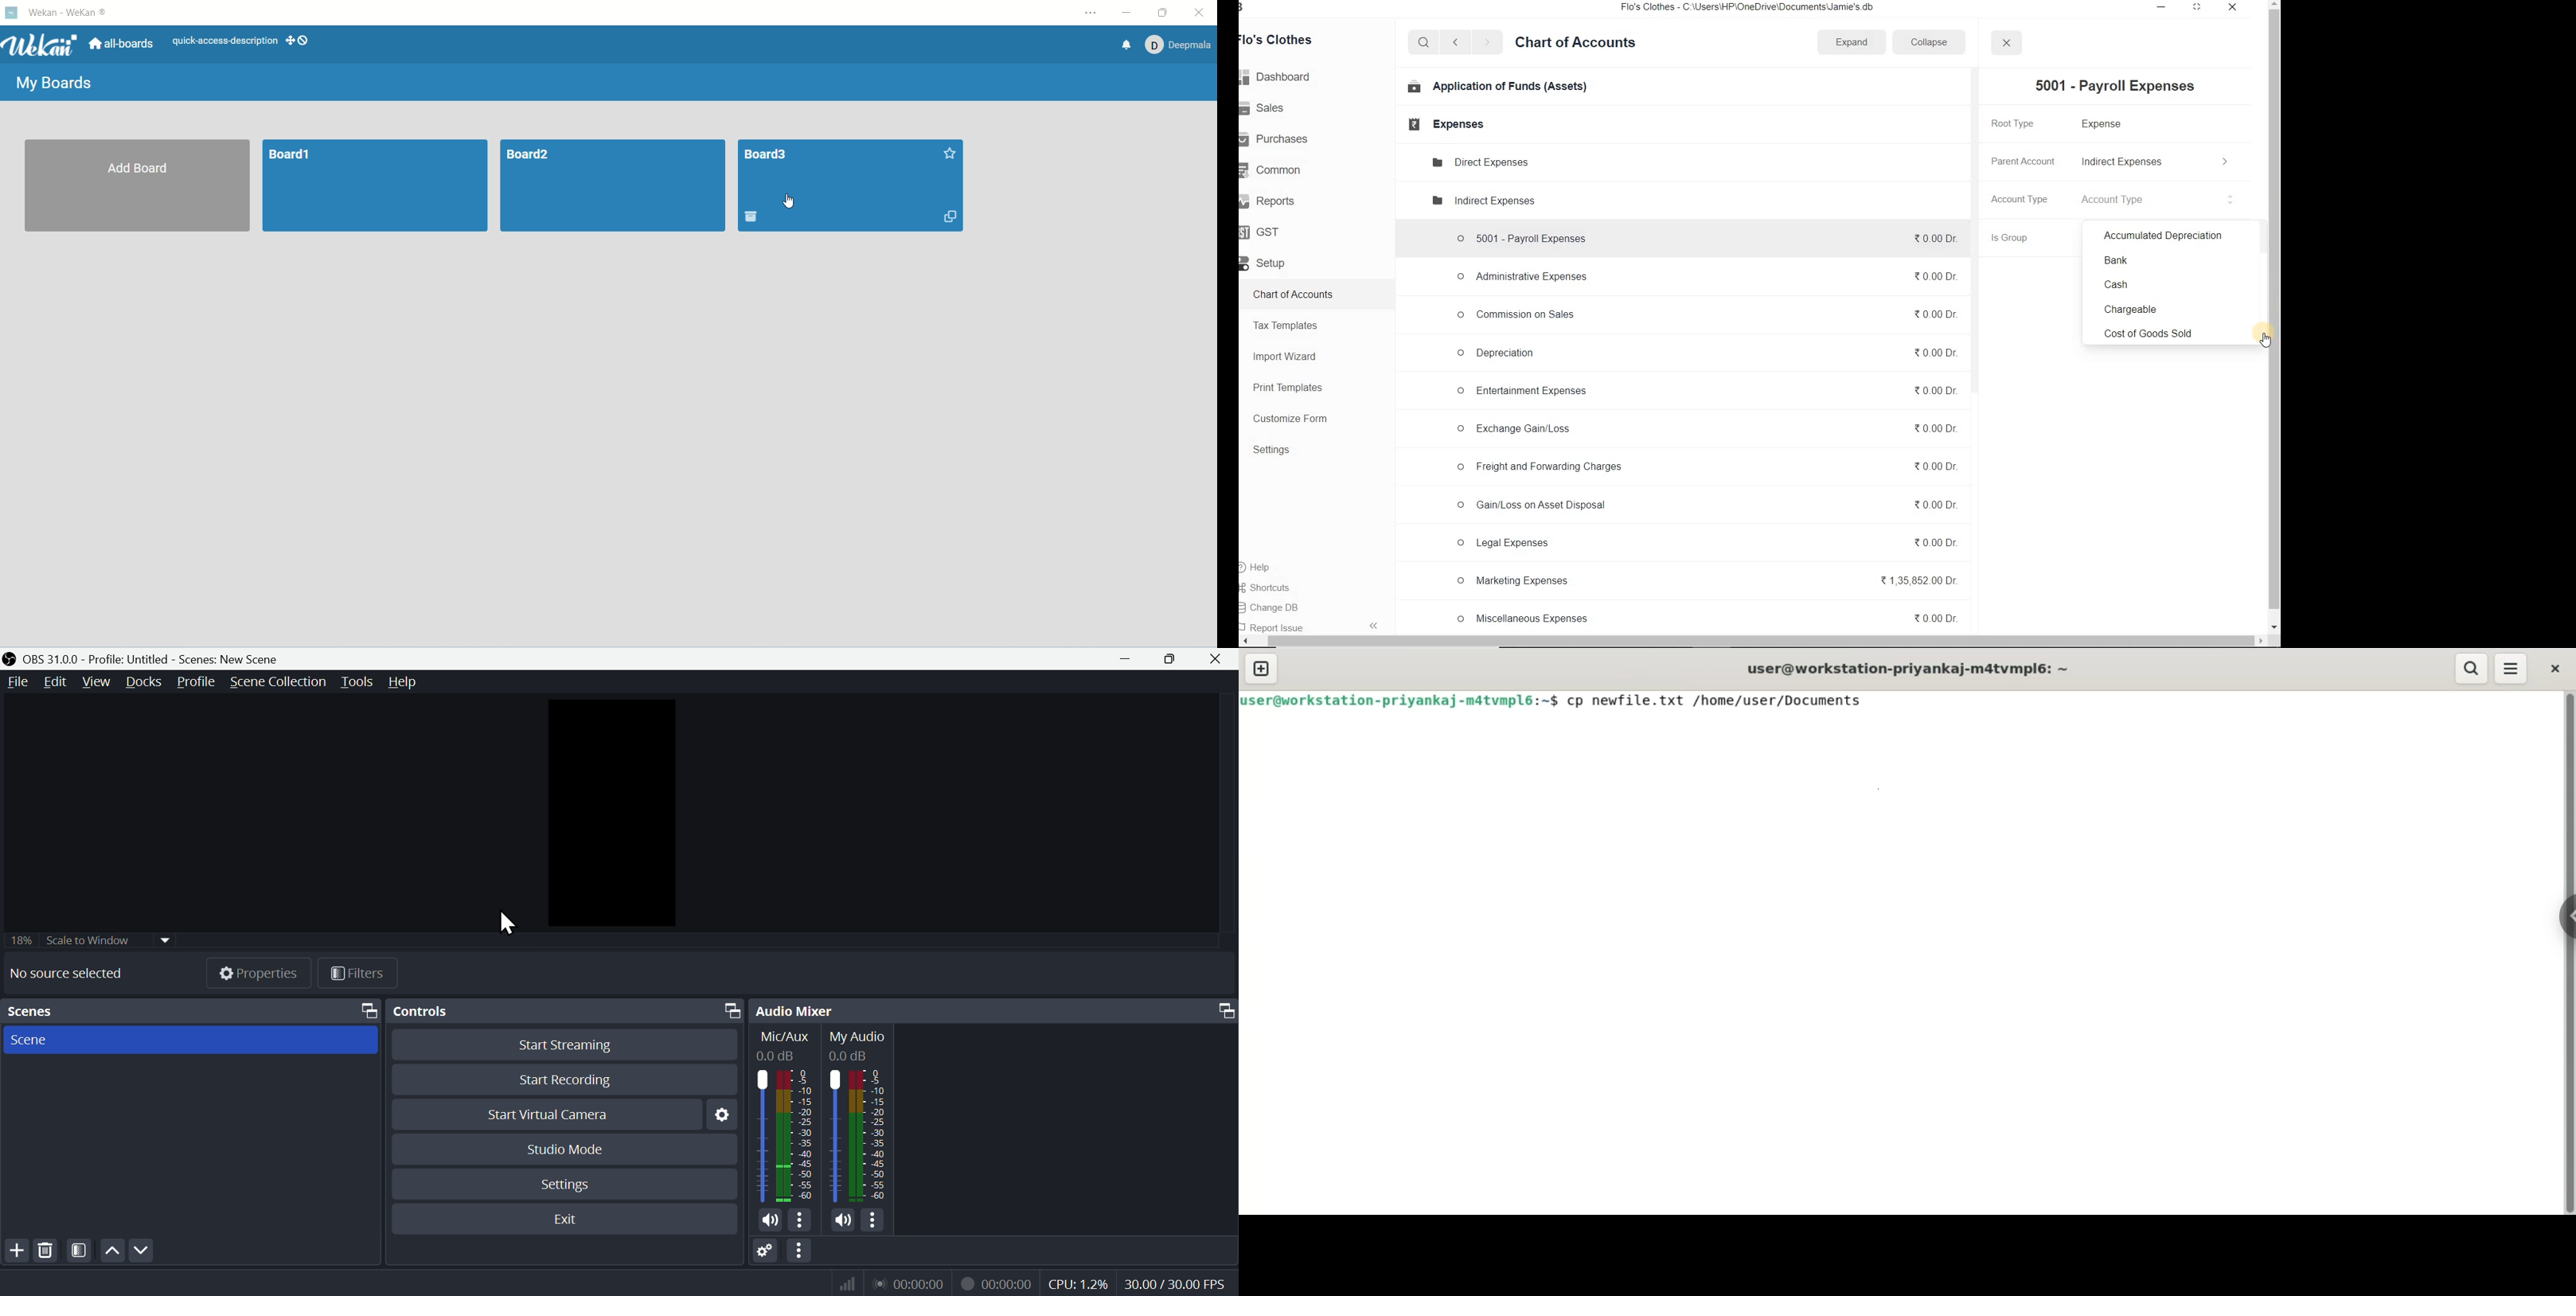 This screenshot has height=1316, width=2576. What do you see at coordinates (1579, 44) in the screenshot?
I see `Chart of Accounts` at bounding box center [1579, 44].